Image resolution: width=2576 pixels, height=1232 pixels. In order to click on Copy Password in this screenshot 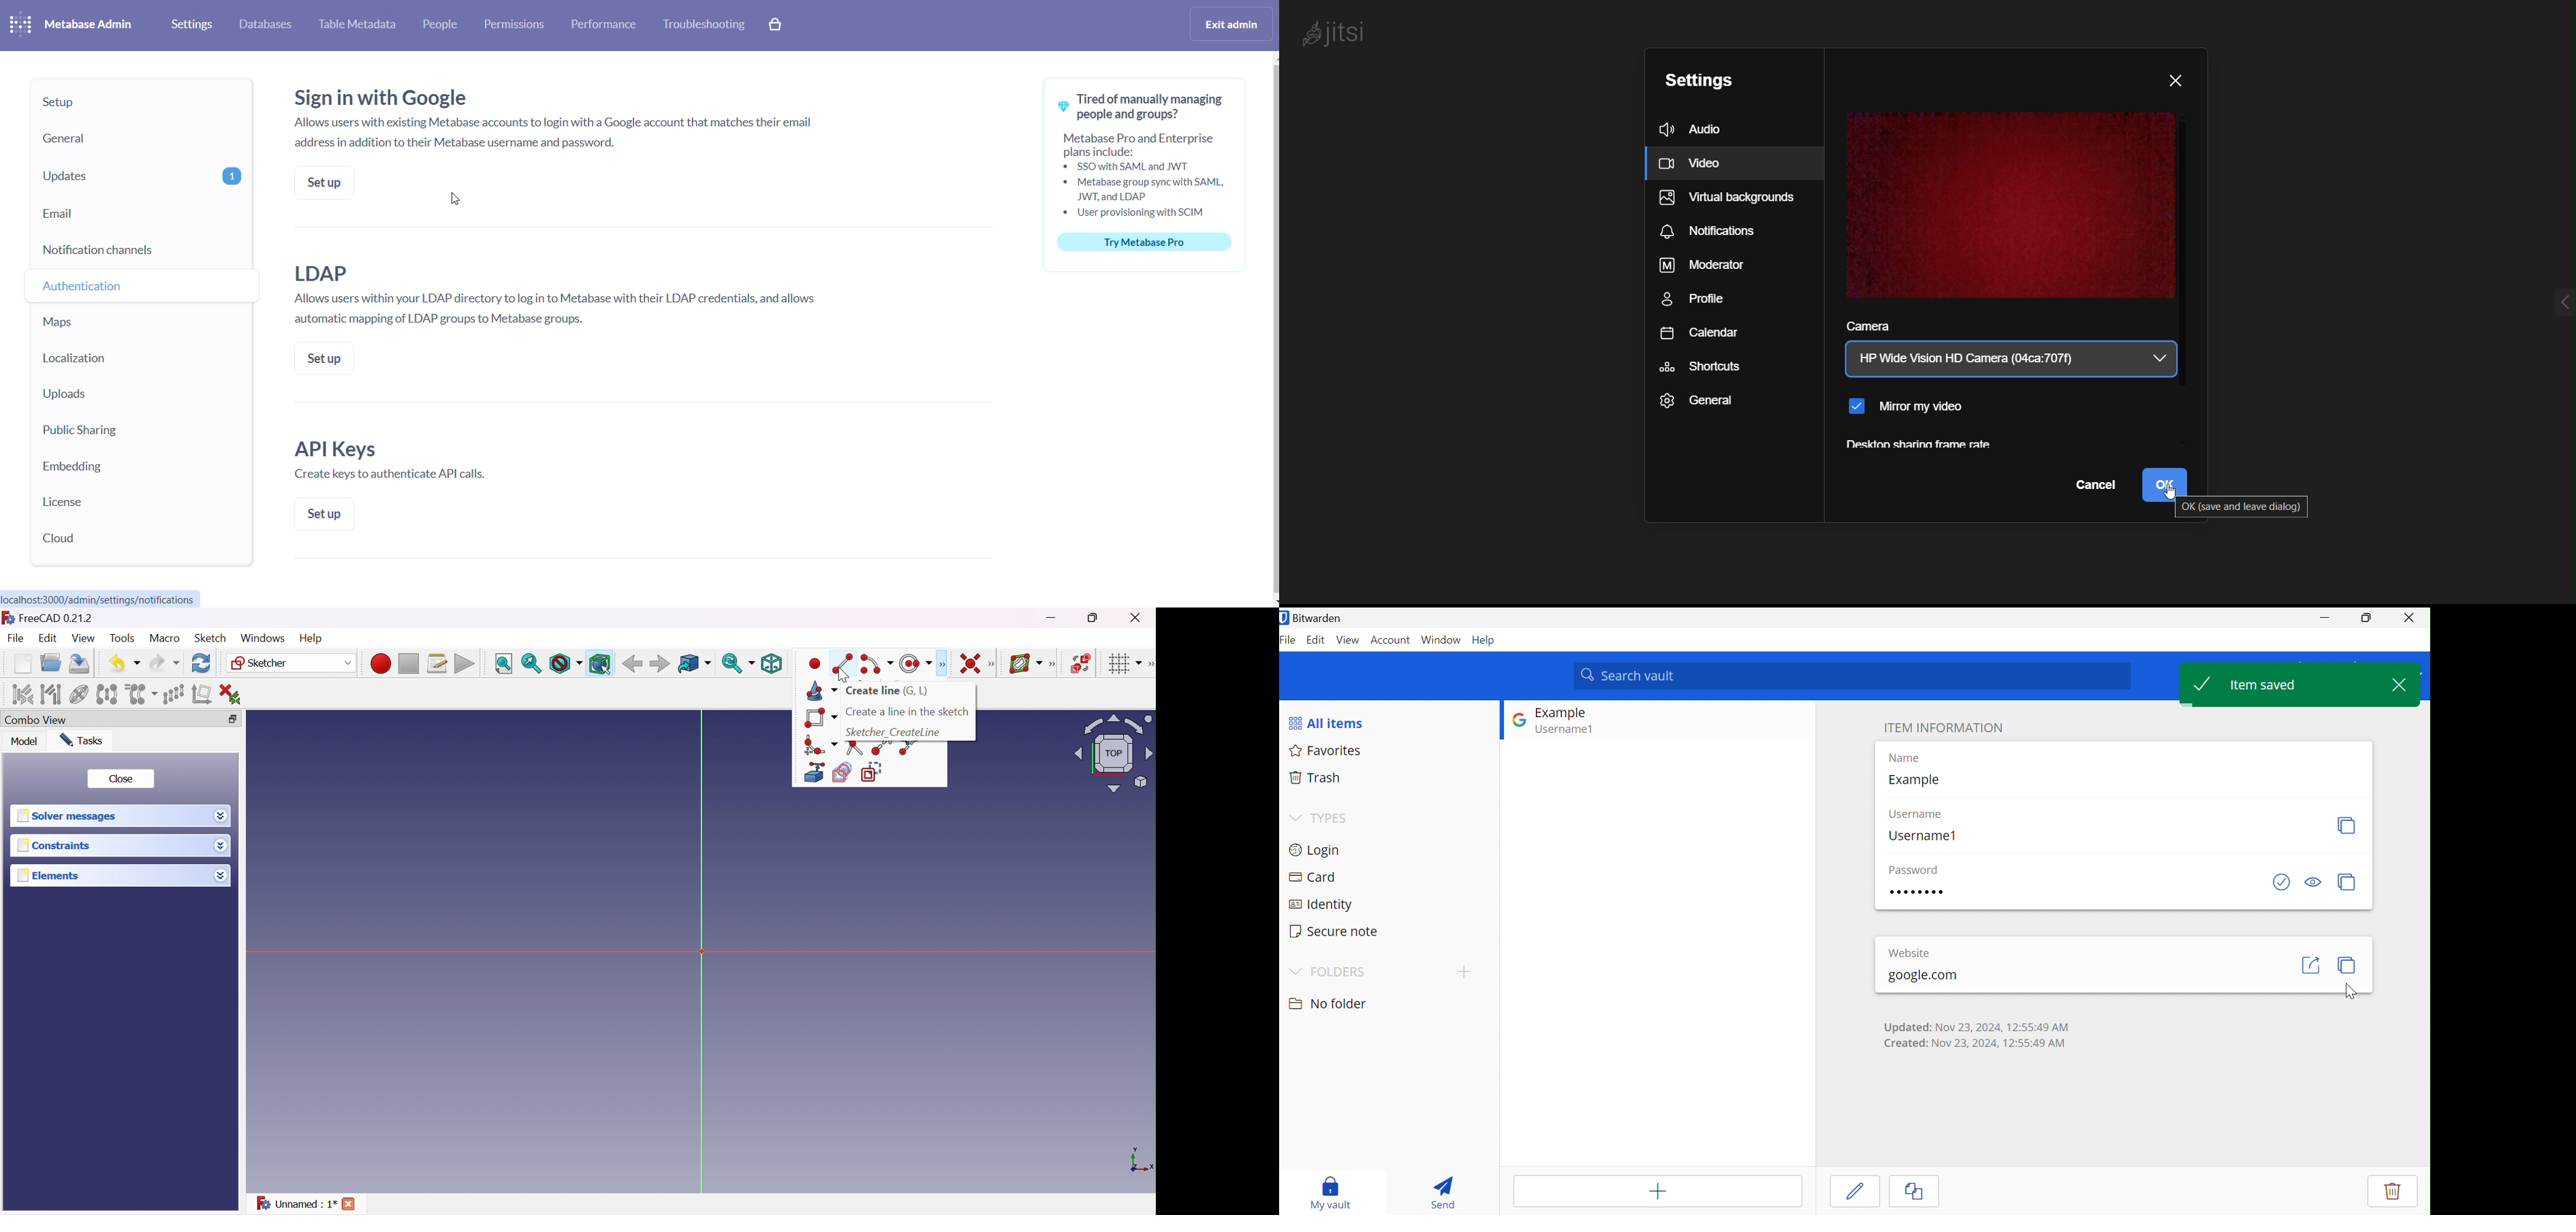, I will do `click(2347, 882)`.